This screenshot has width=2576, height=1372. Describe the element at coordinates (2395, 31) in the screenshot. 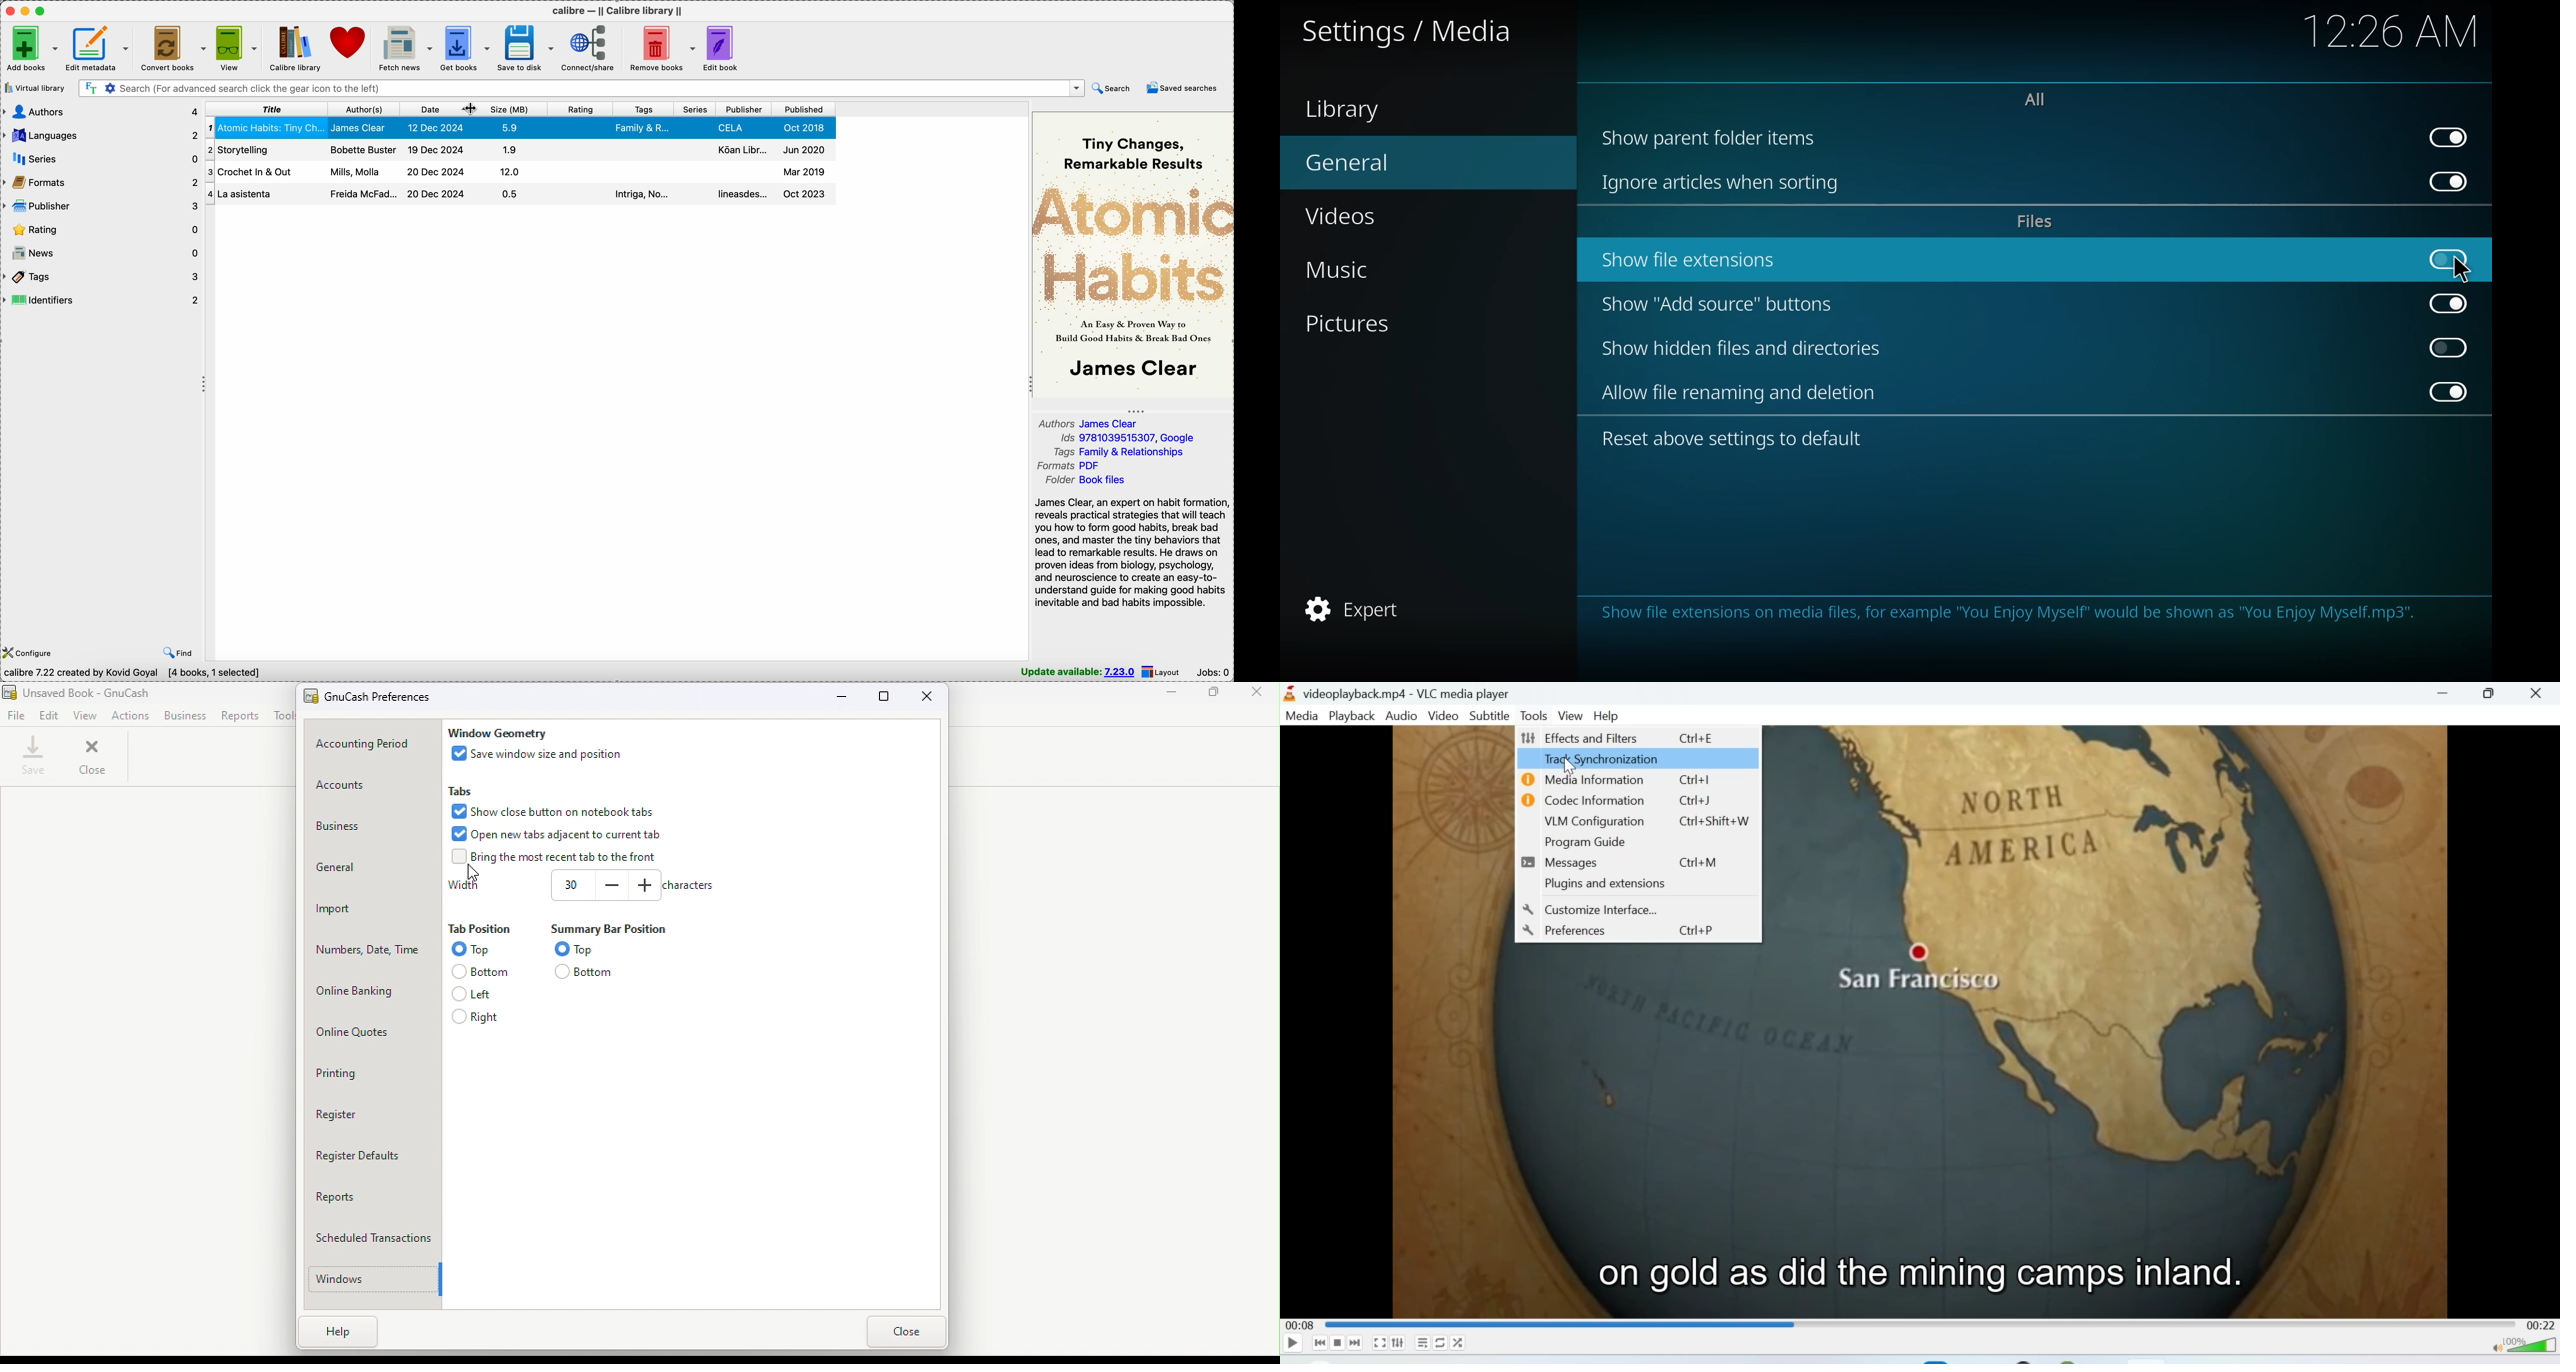

I see `time` at that location.